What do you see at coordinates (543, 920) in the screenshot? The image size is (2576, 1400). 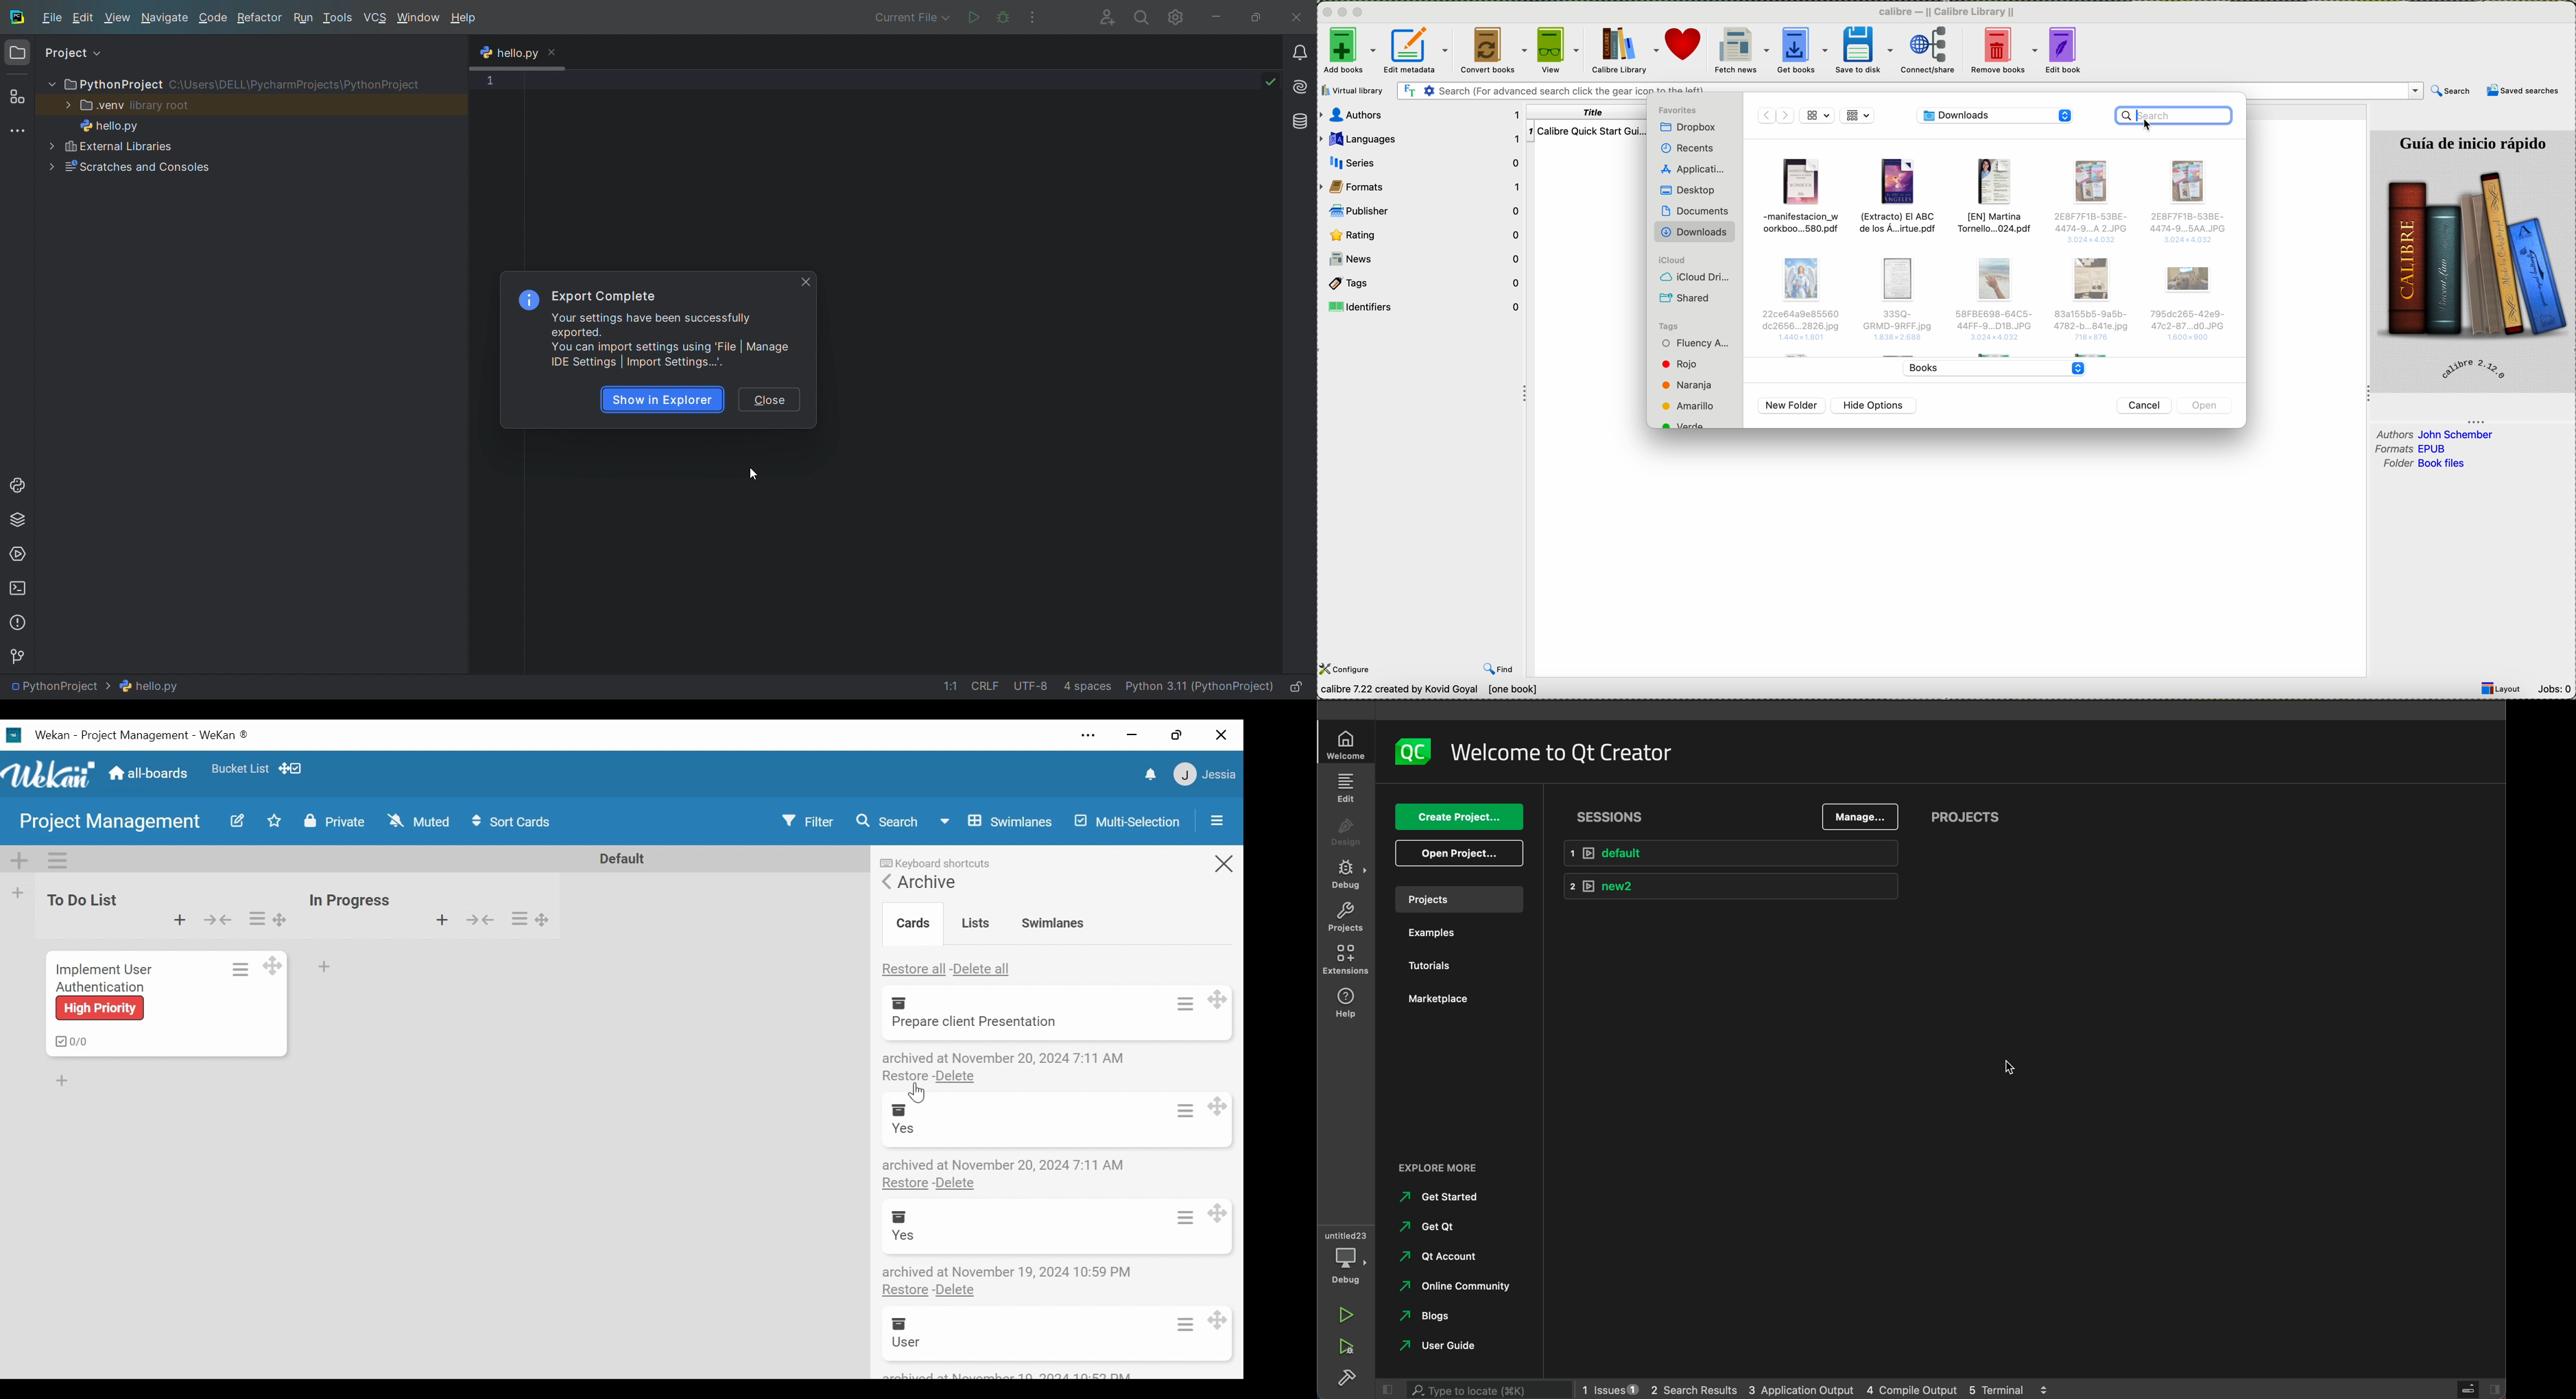 I see `Desktop drag handles` at bounding box center [543, 920].